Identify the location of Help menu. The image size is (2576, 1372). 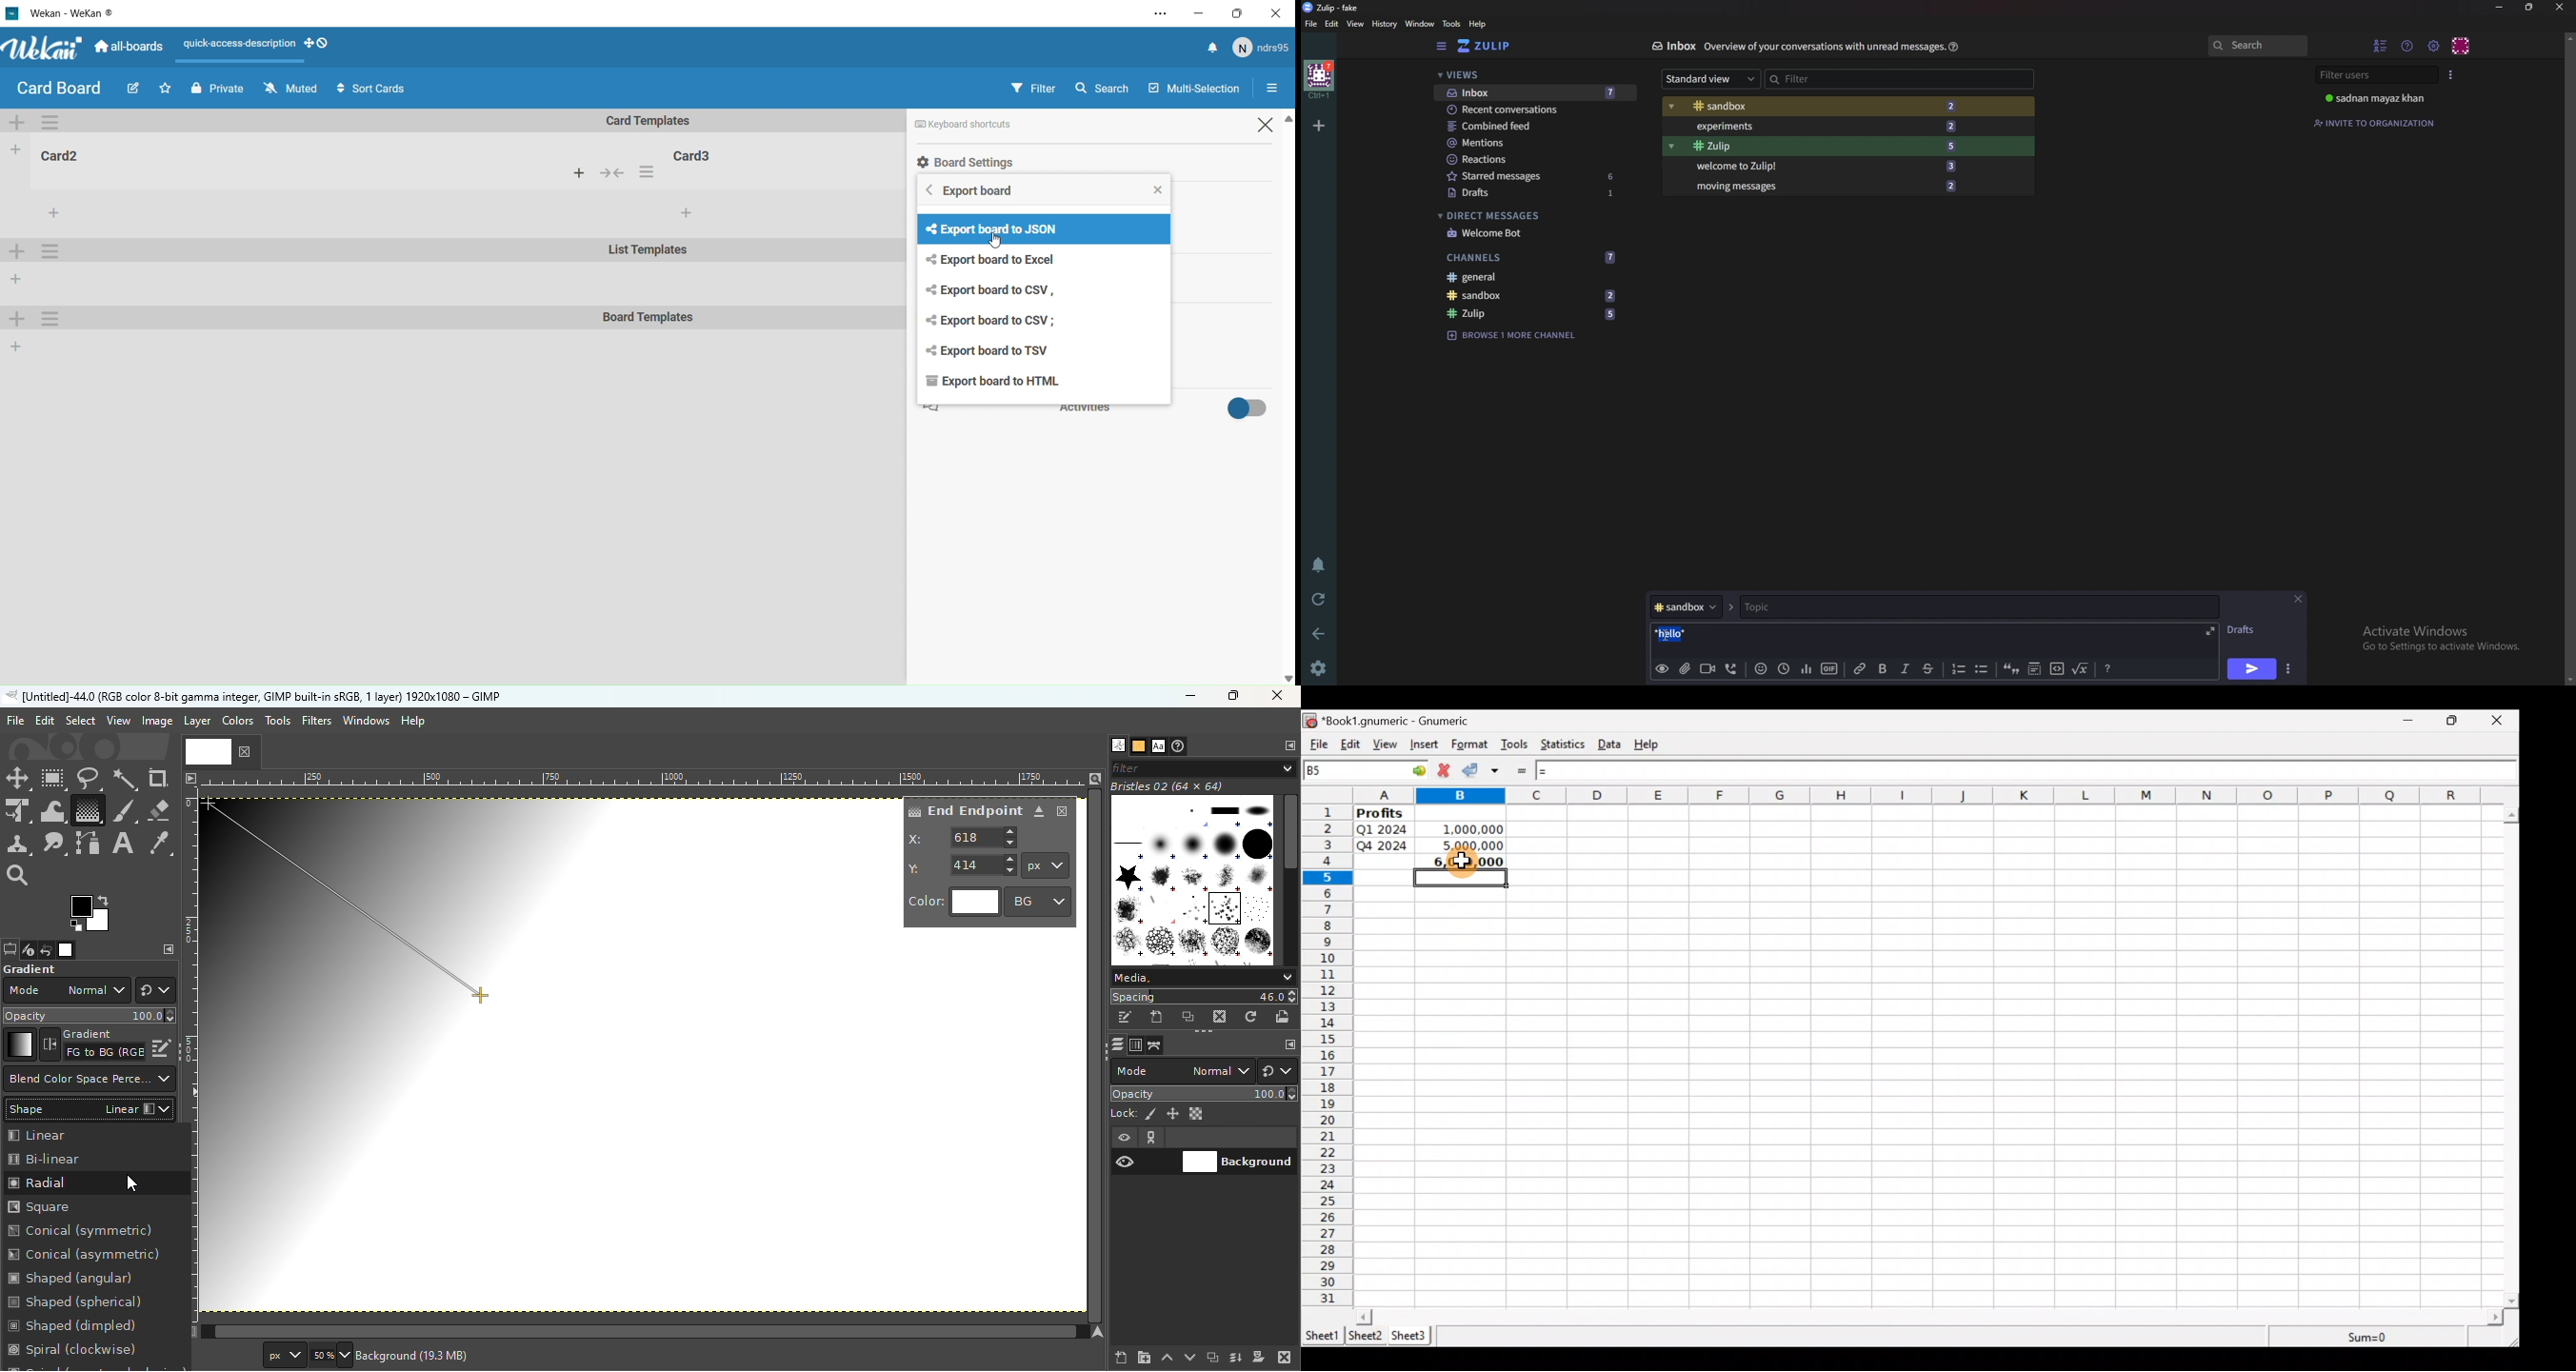
(2408, 45).